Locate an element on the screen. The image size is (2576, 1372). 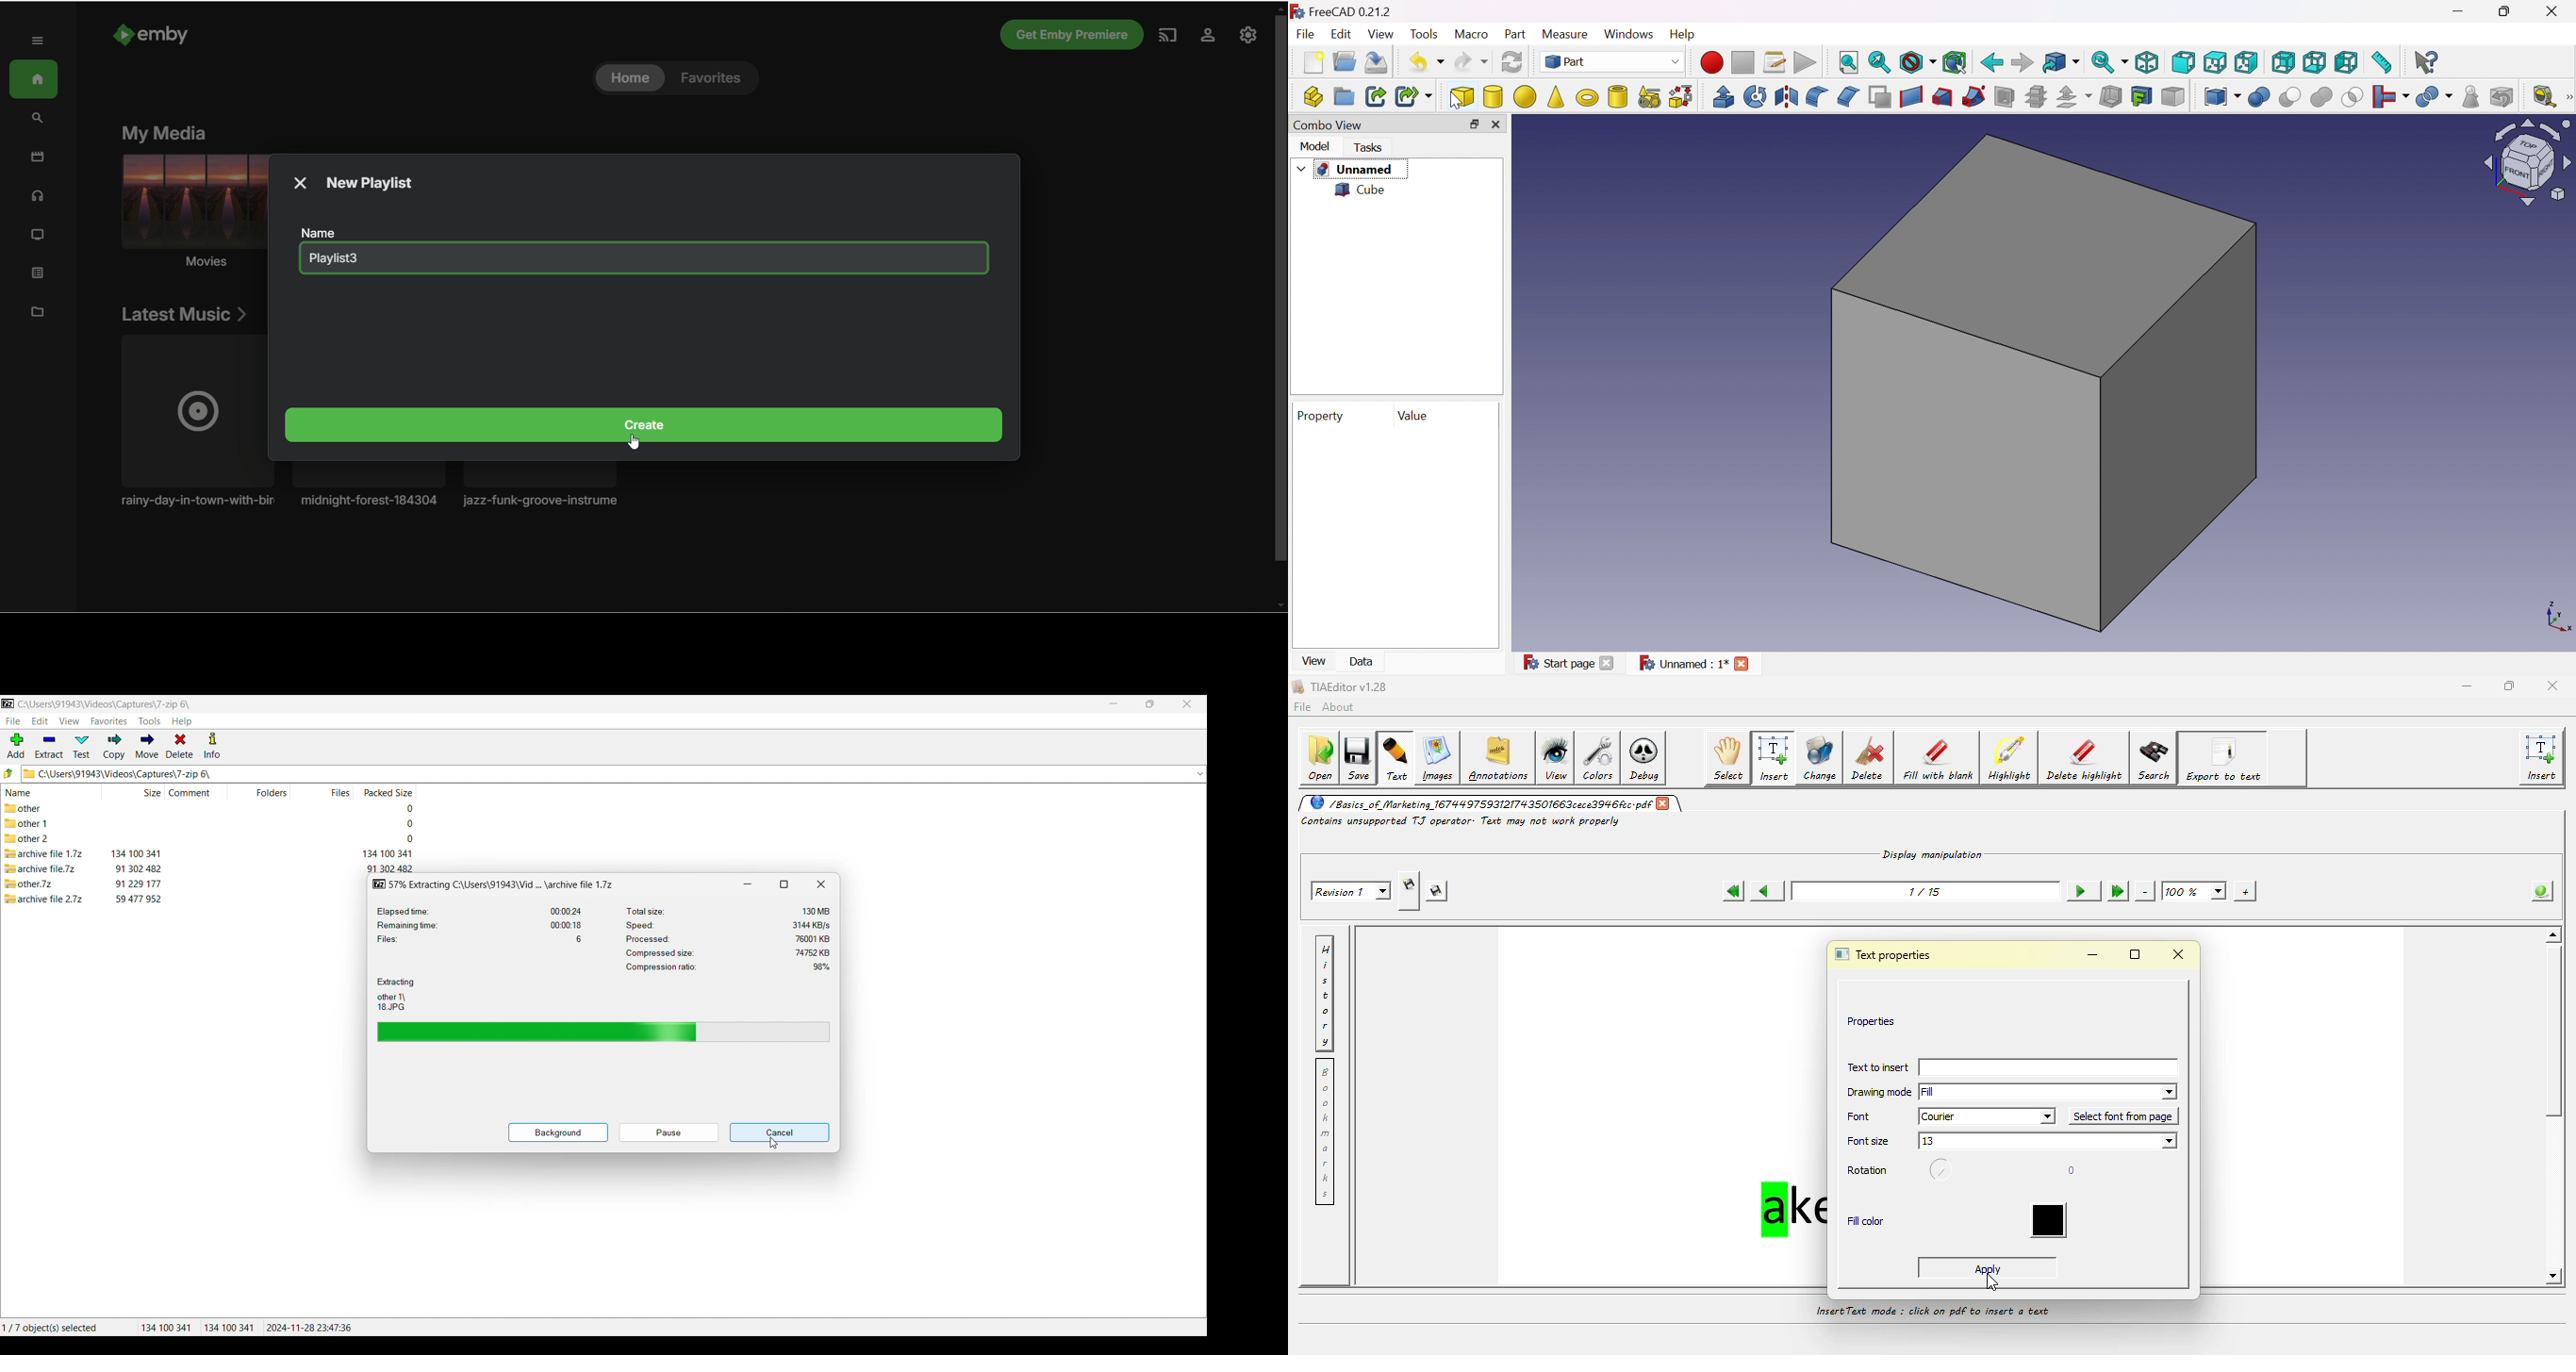
Bounding box is located at coordinates (1955, 62).